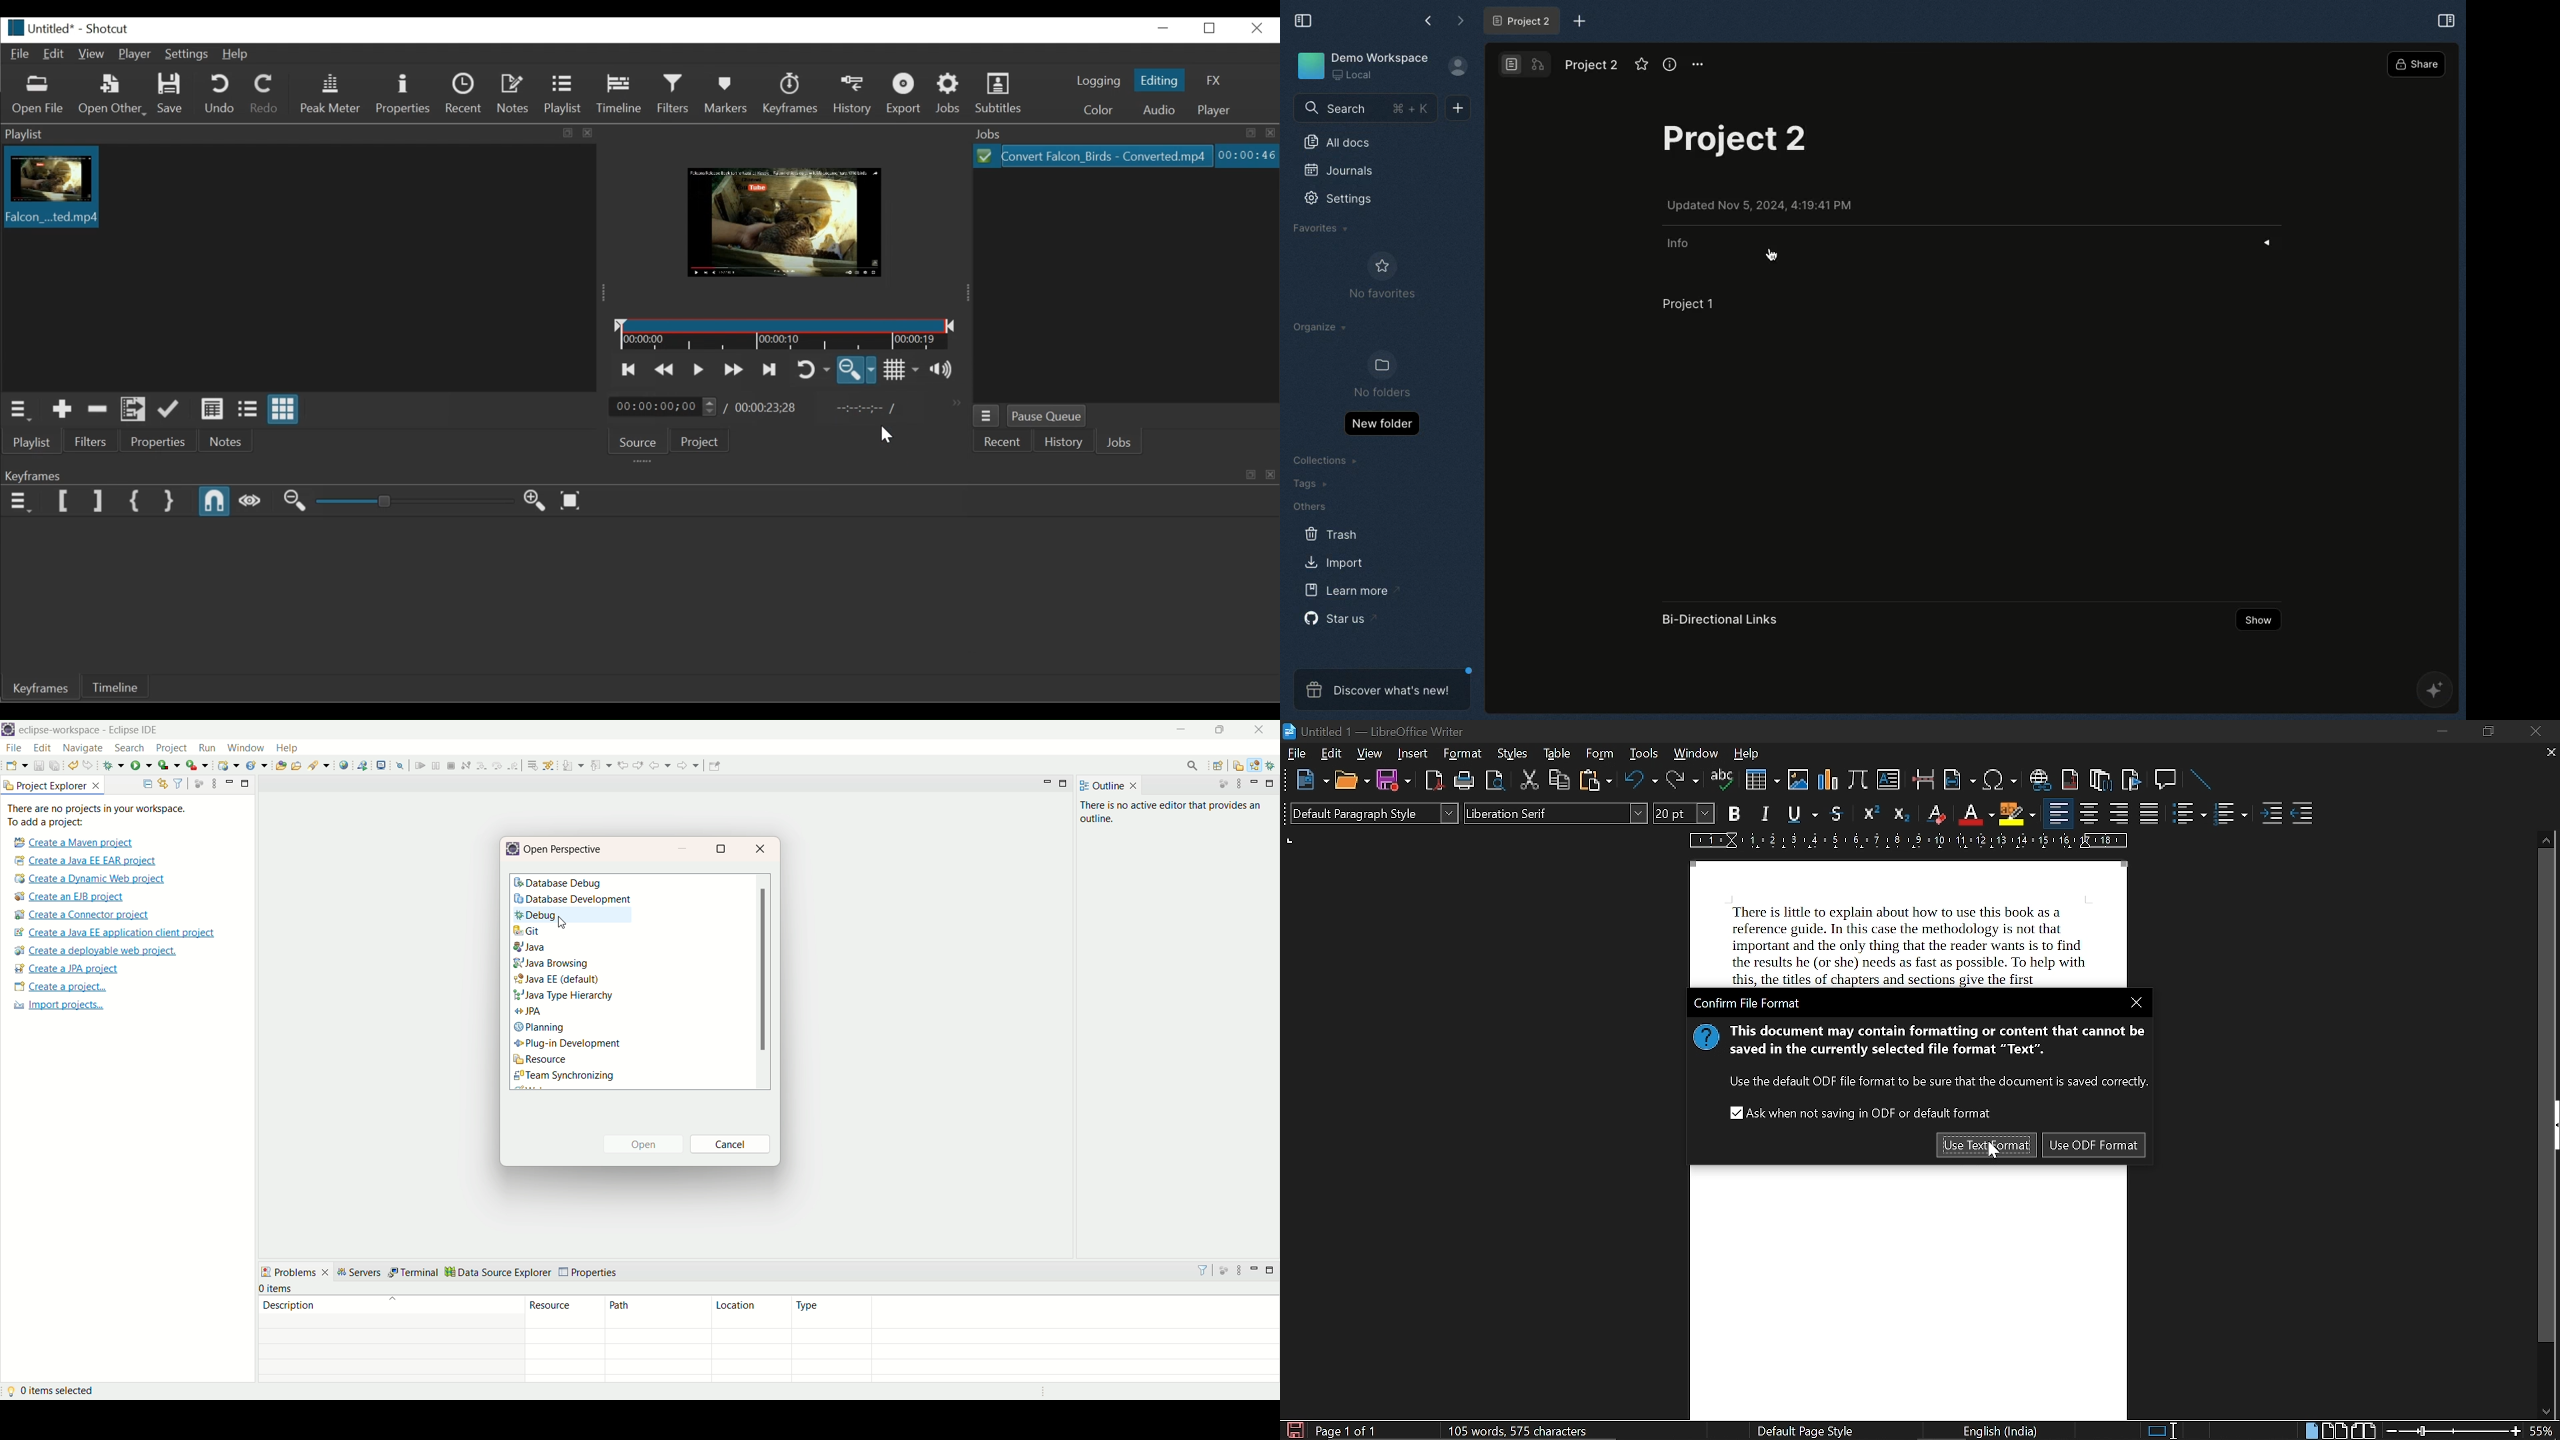  Describe the element at coordinates (330, 94) in the screenshot. I see `Peak Meter` at that location.